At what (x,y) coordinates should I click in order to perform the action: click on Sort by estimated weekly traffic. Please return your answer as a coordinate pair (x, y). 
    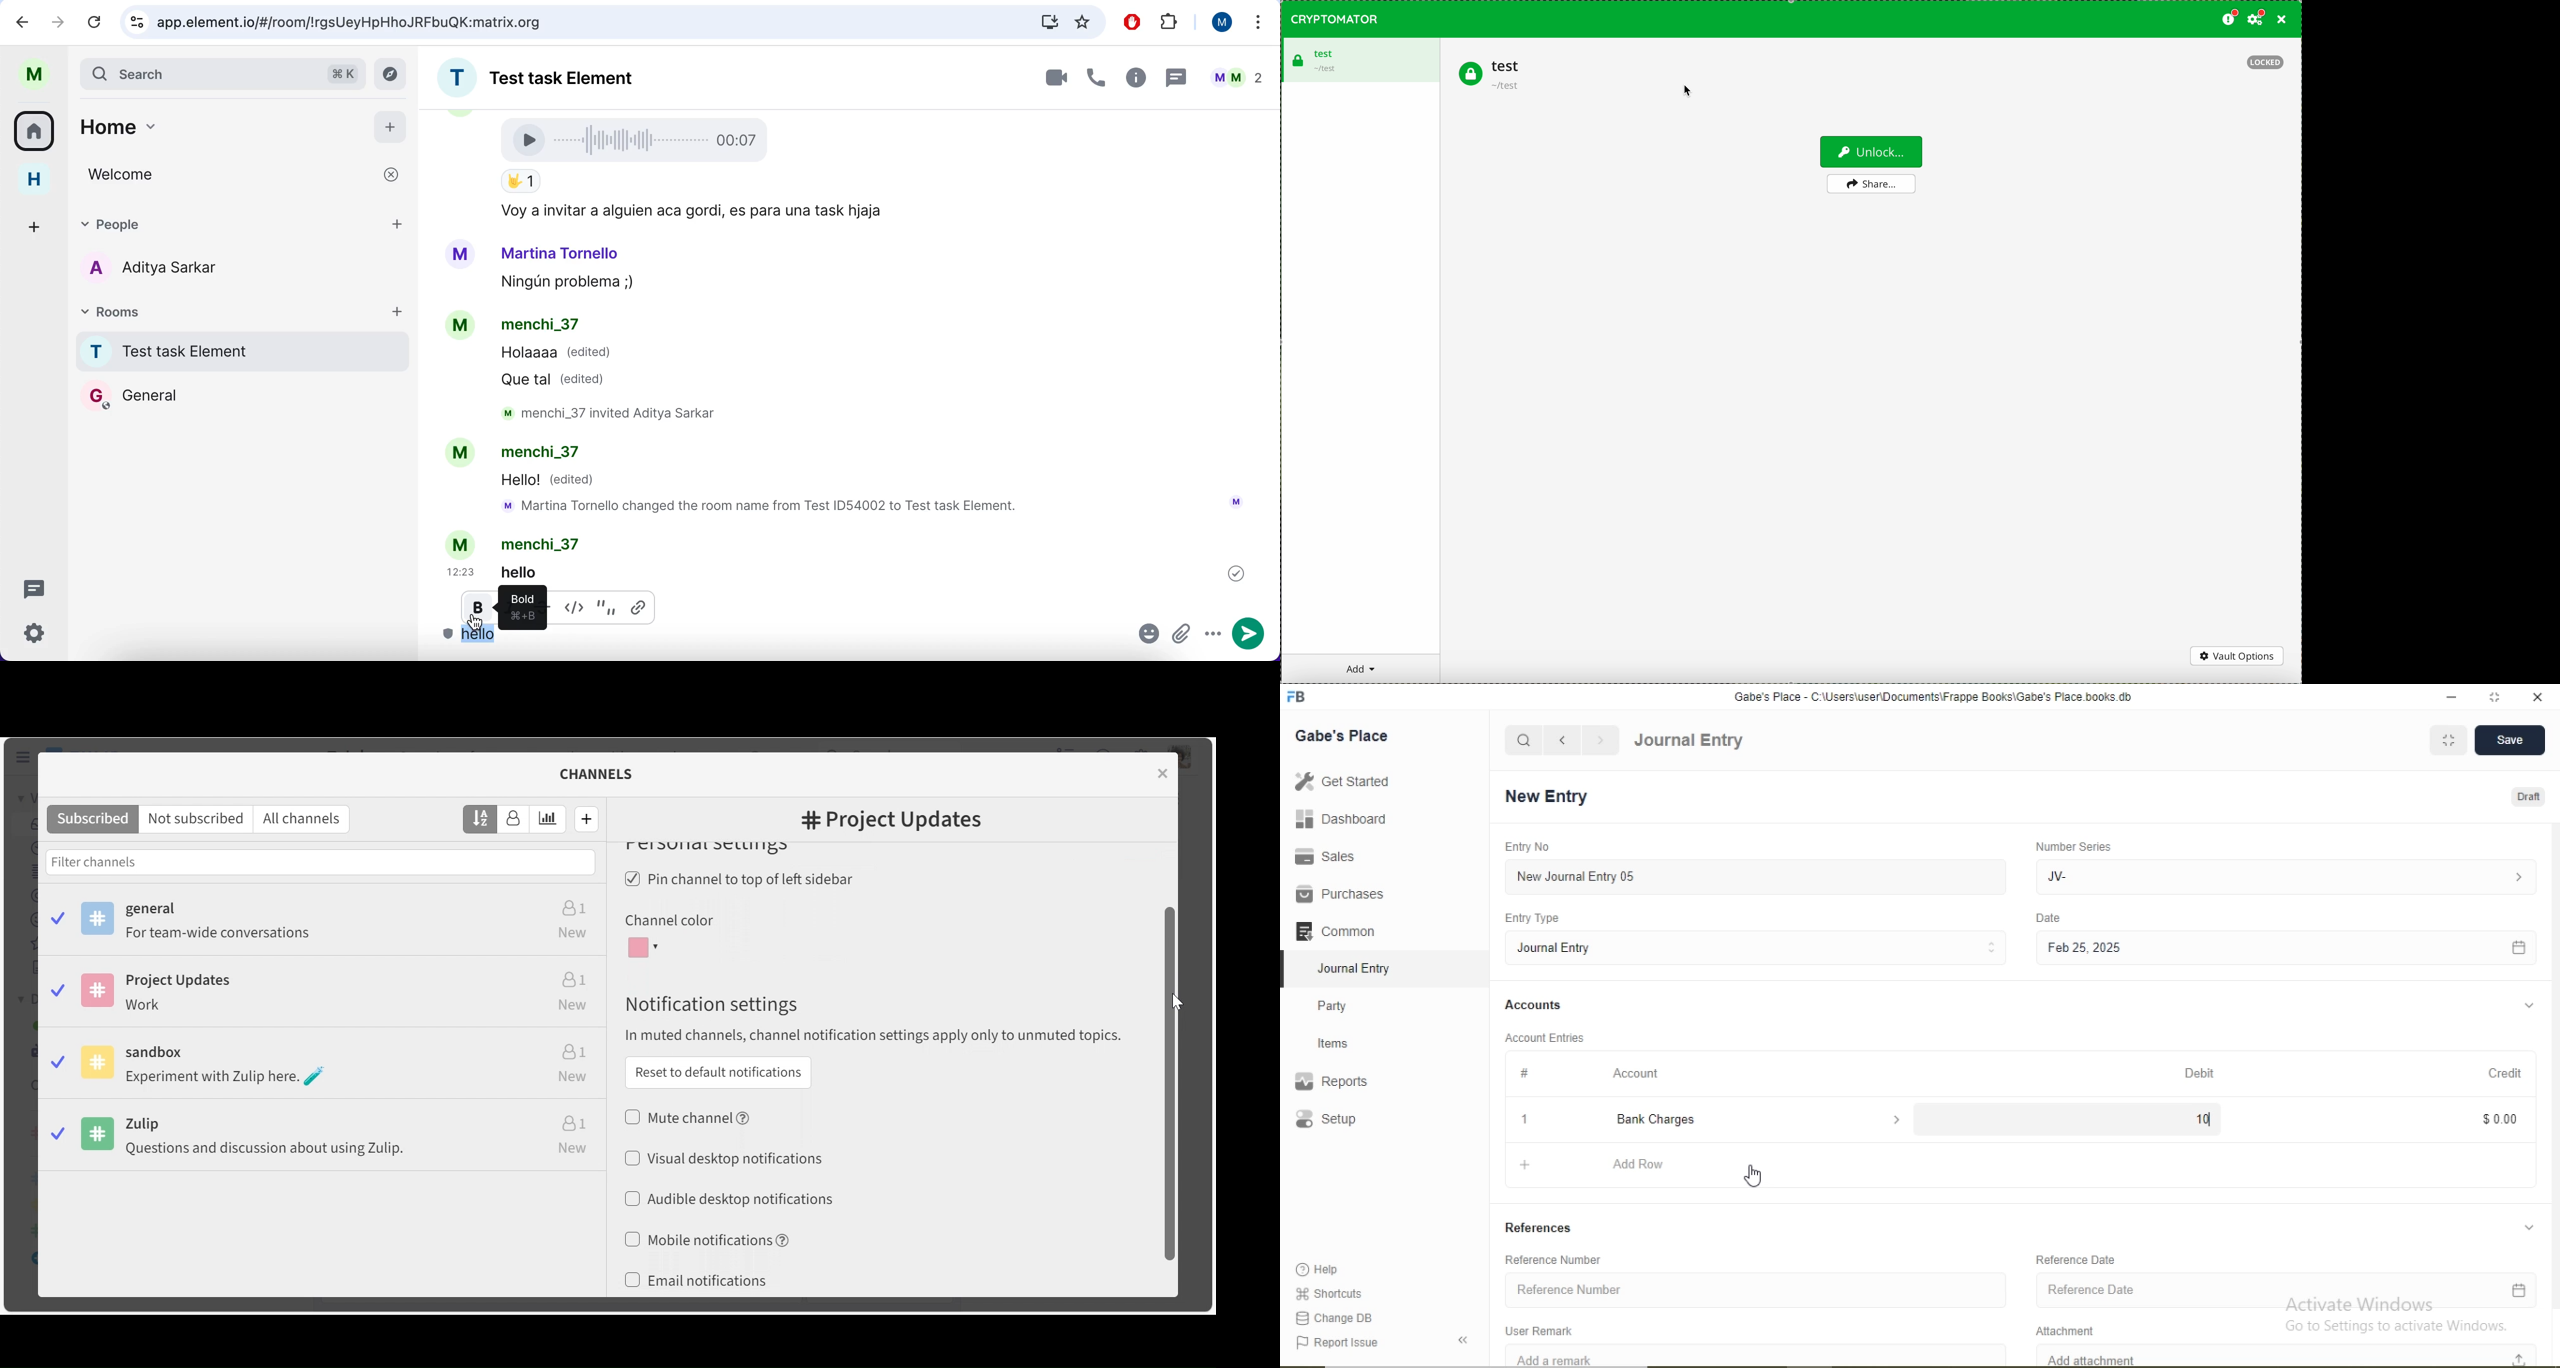
    Looking at the image, I should click on (548, 820).